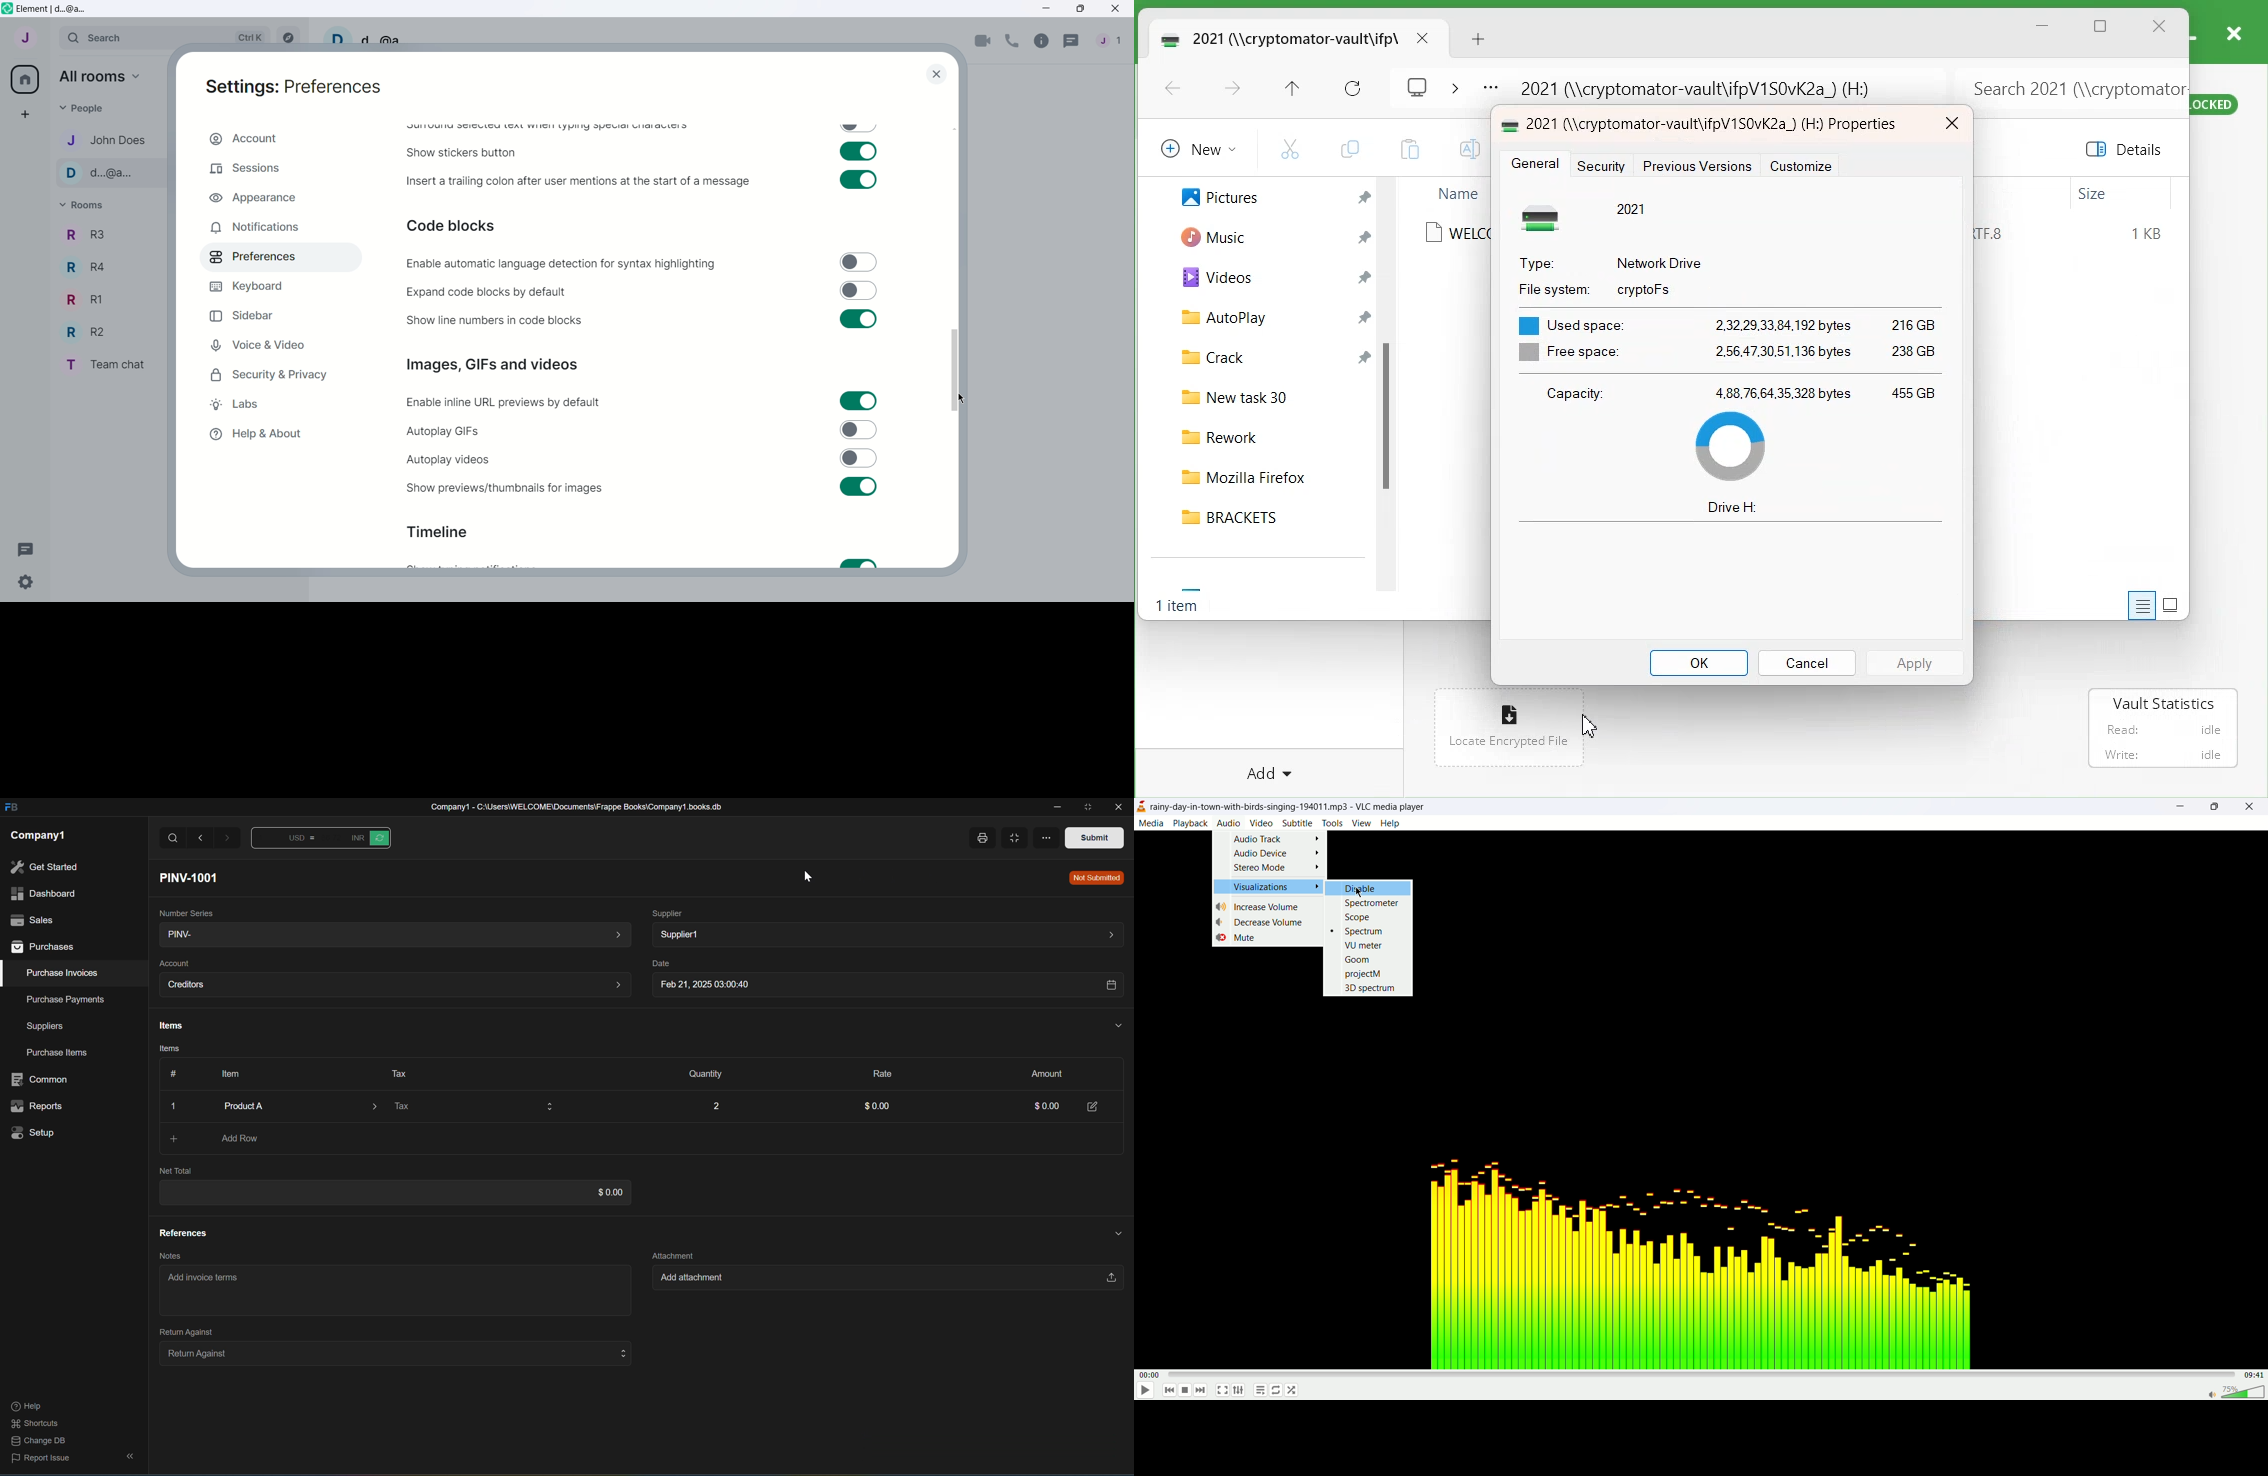 The image size is (2268, 1484). I want to click on R2 - Room Name, so click(90, 331).